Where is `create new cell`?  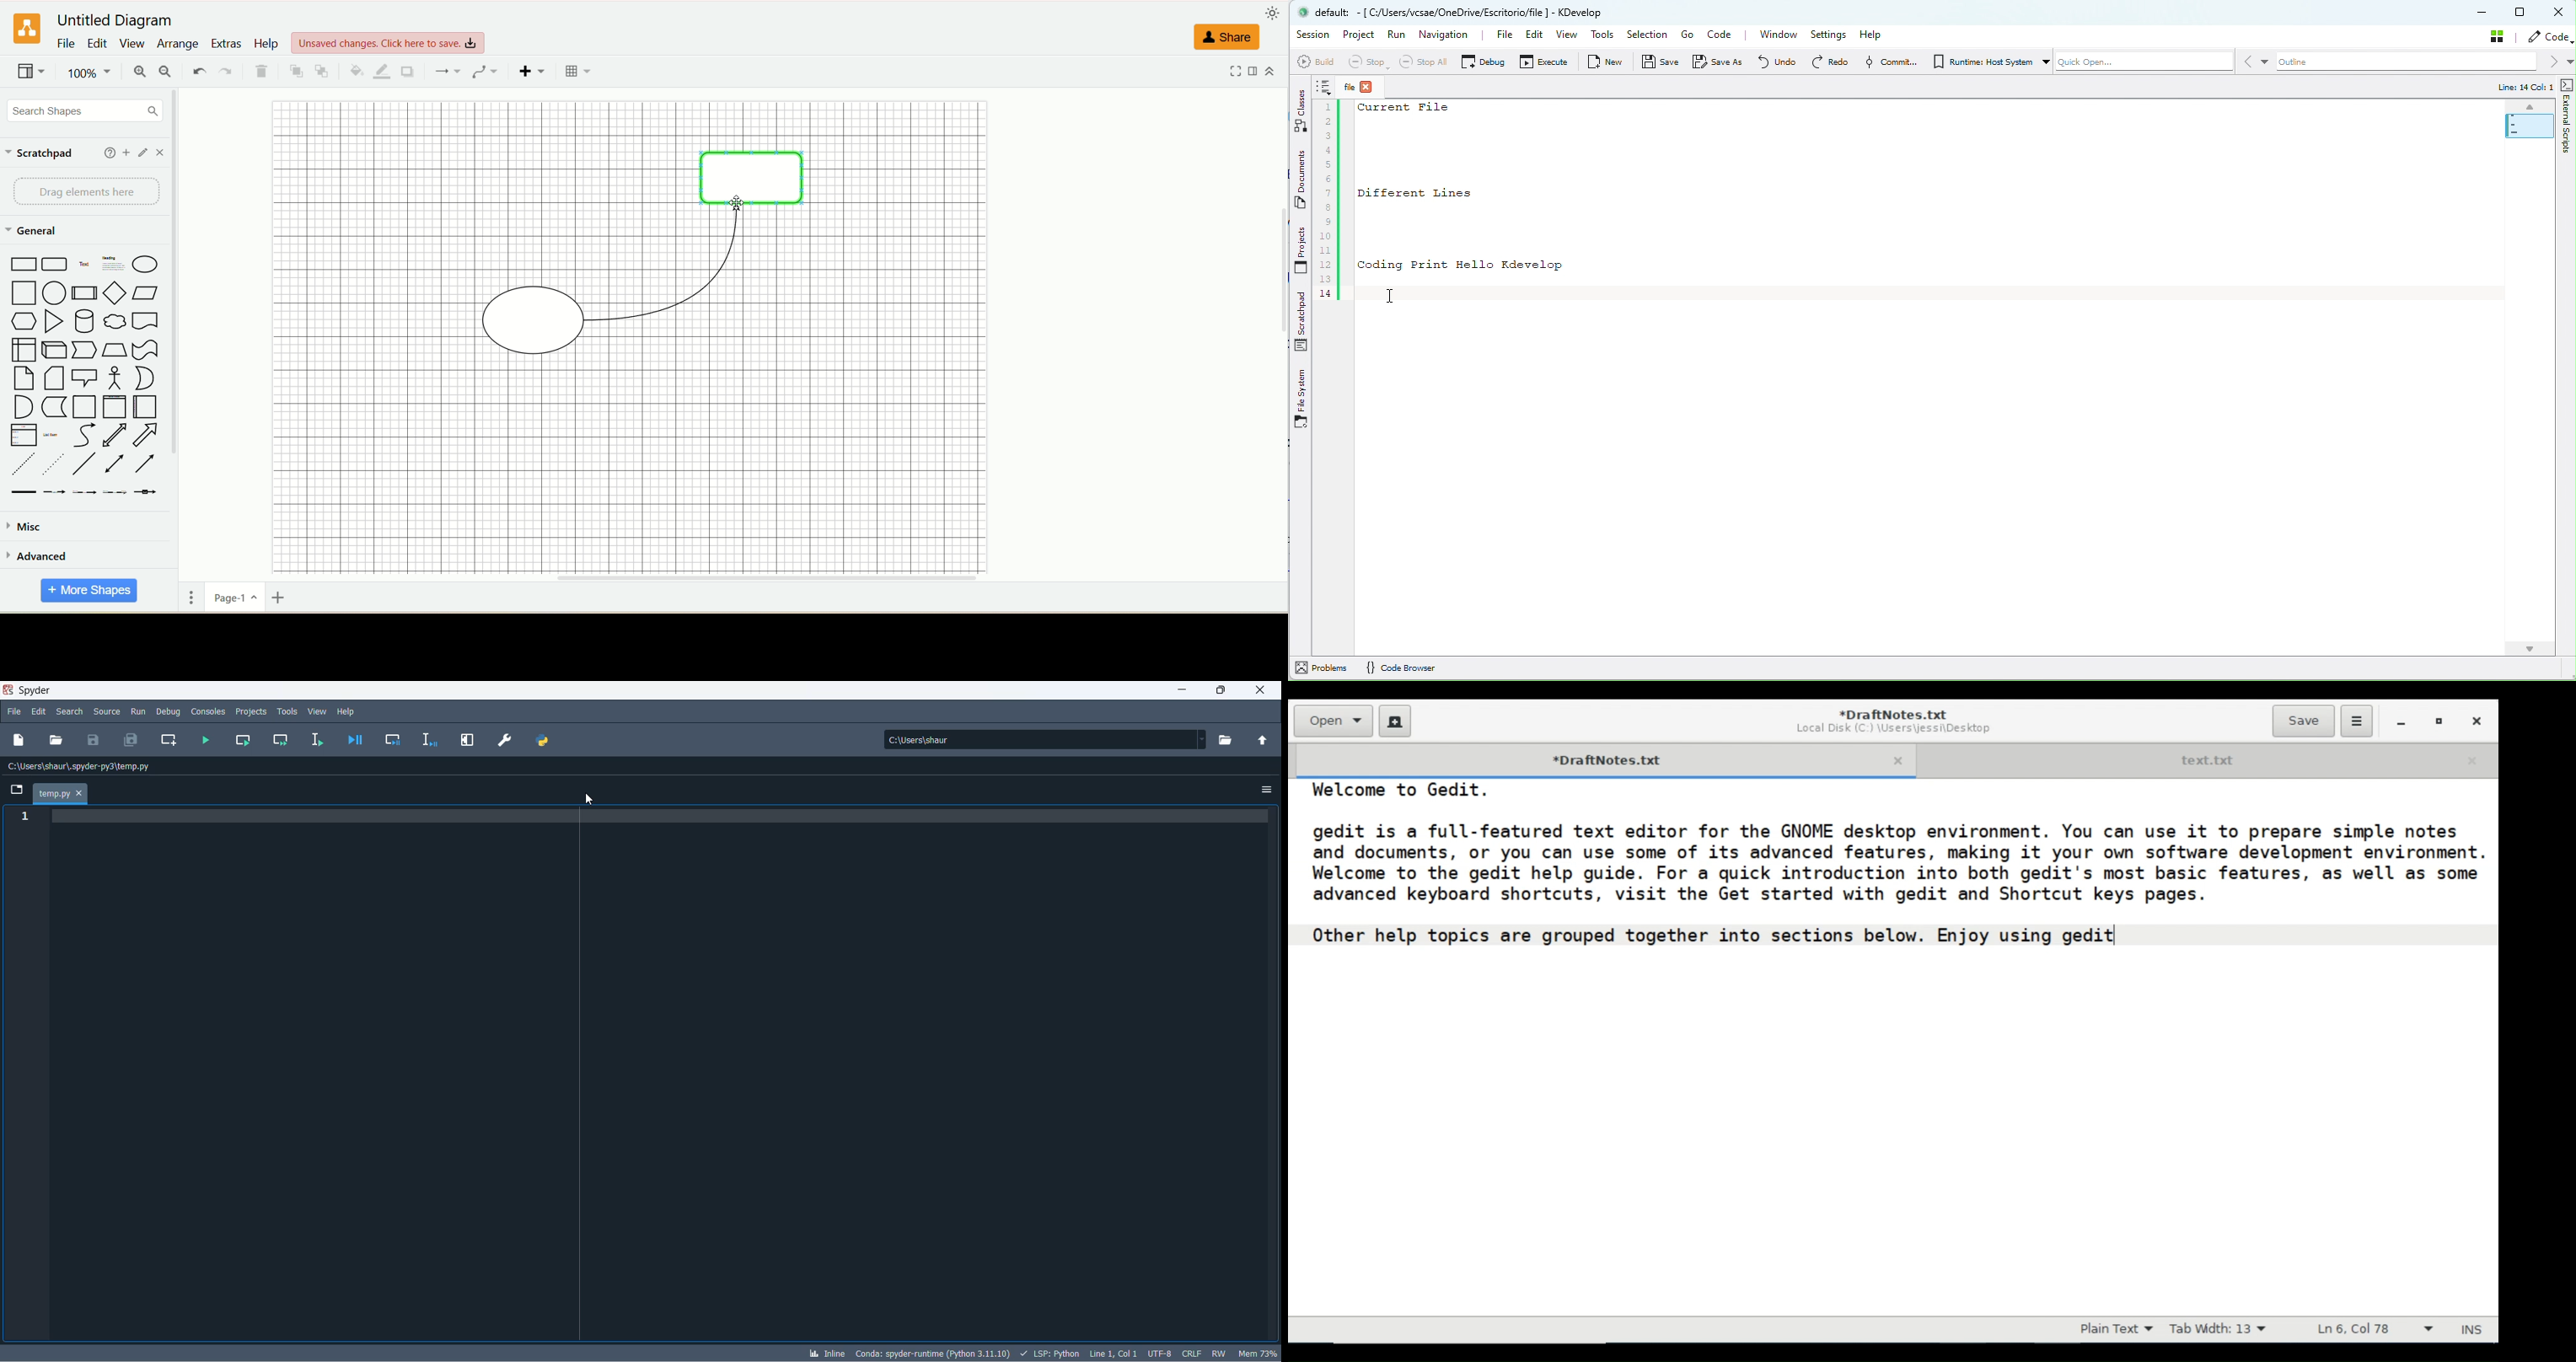
create new cell is located at coordinates (170, 741).